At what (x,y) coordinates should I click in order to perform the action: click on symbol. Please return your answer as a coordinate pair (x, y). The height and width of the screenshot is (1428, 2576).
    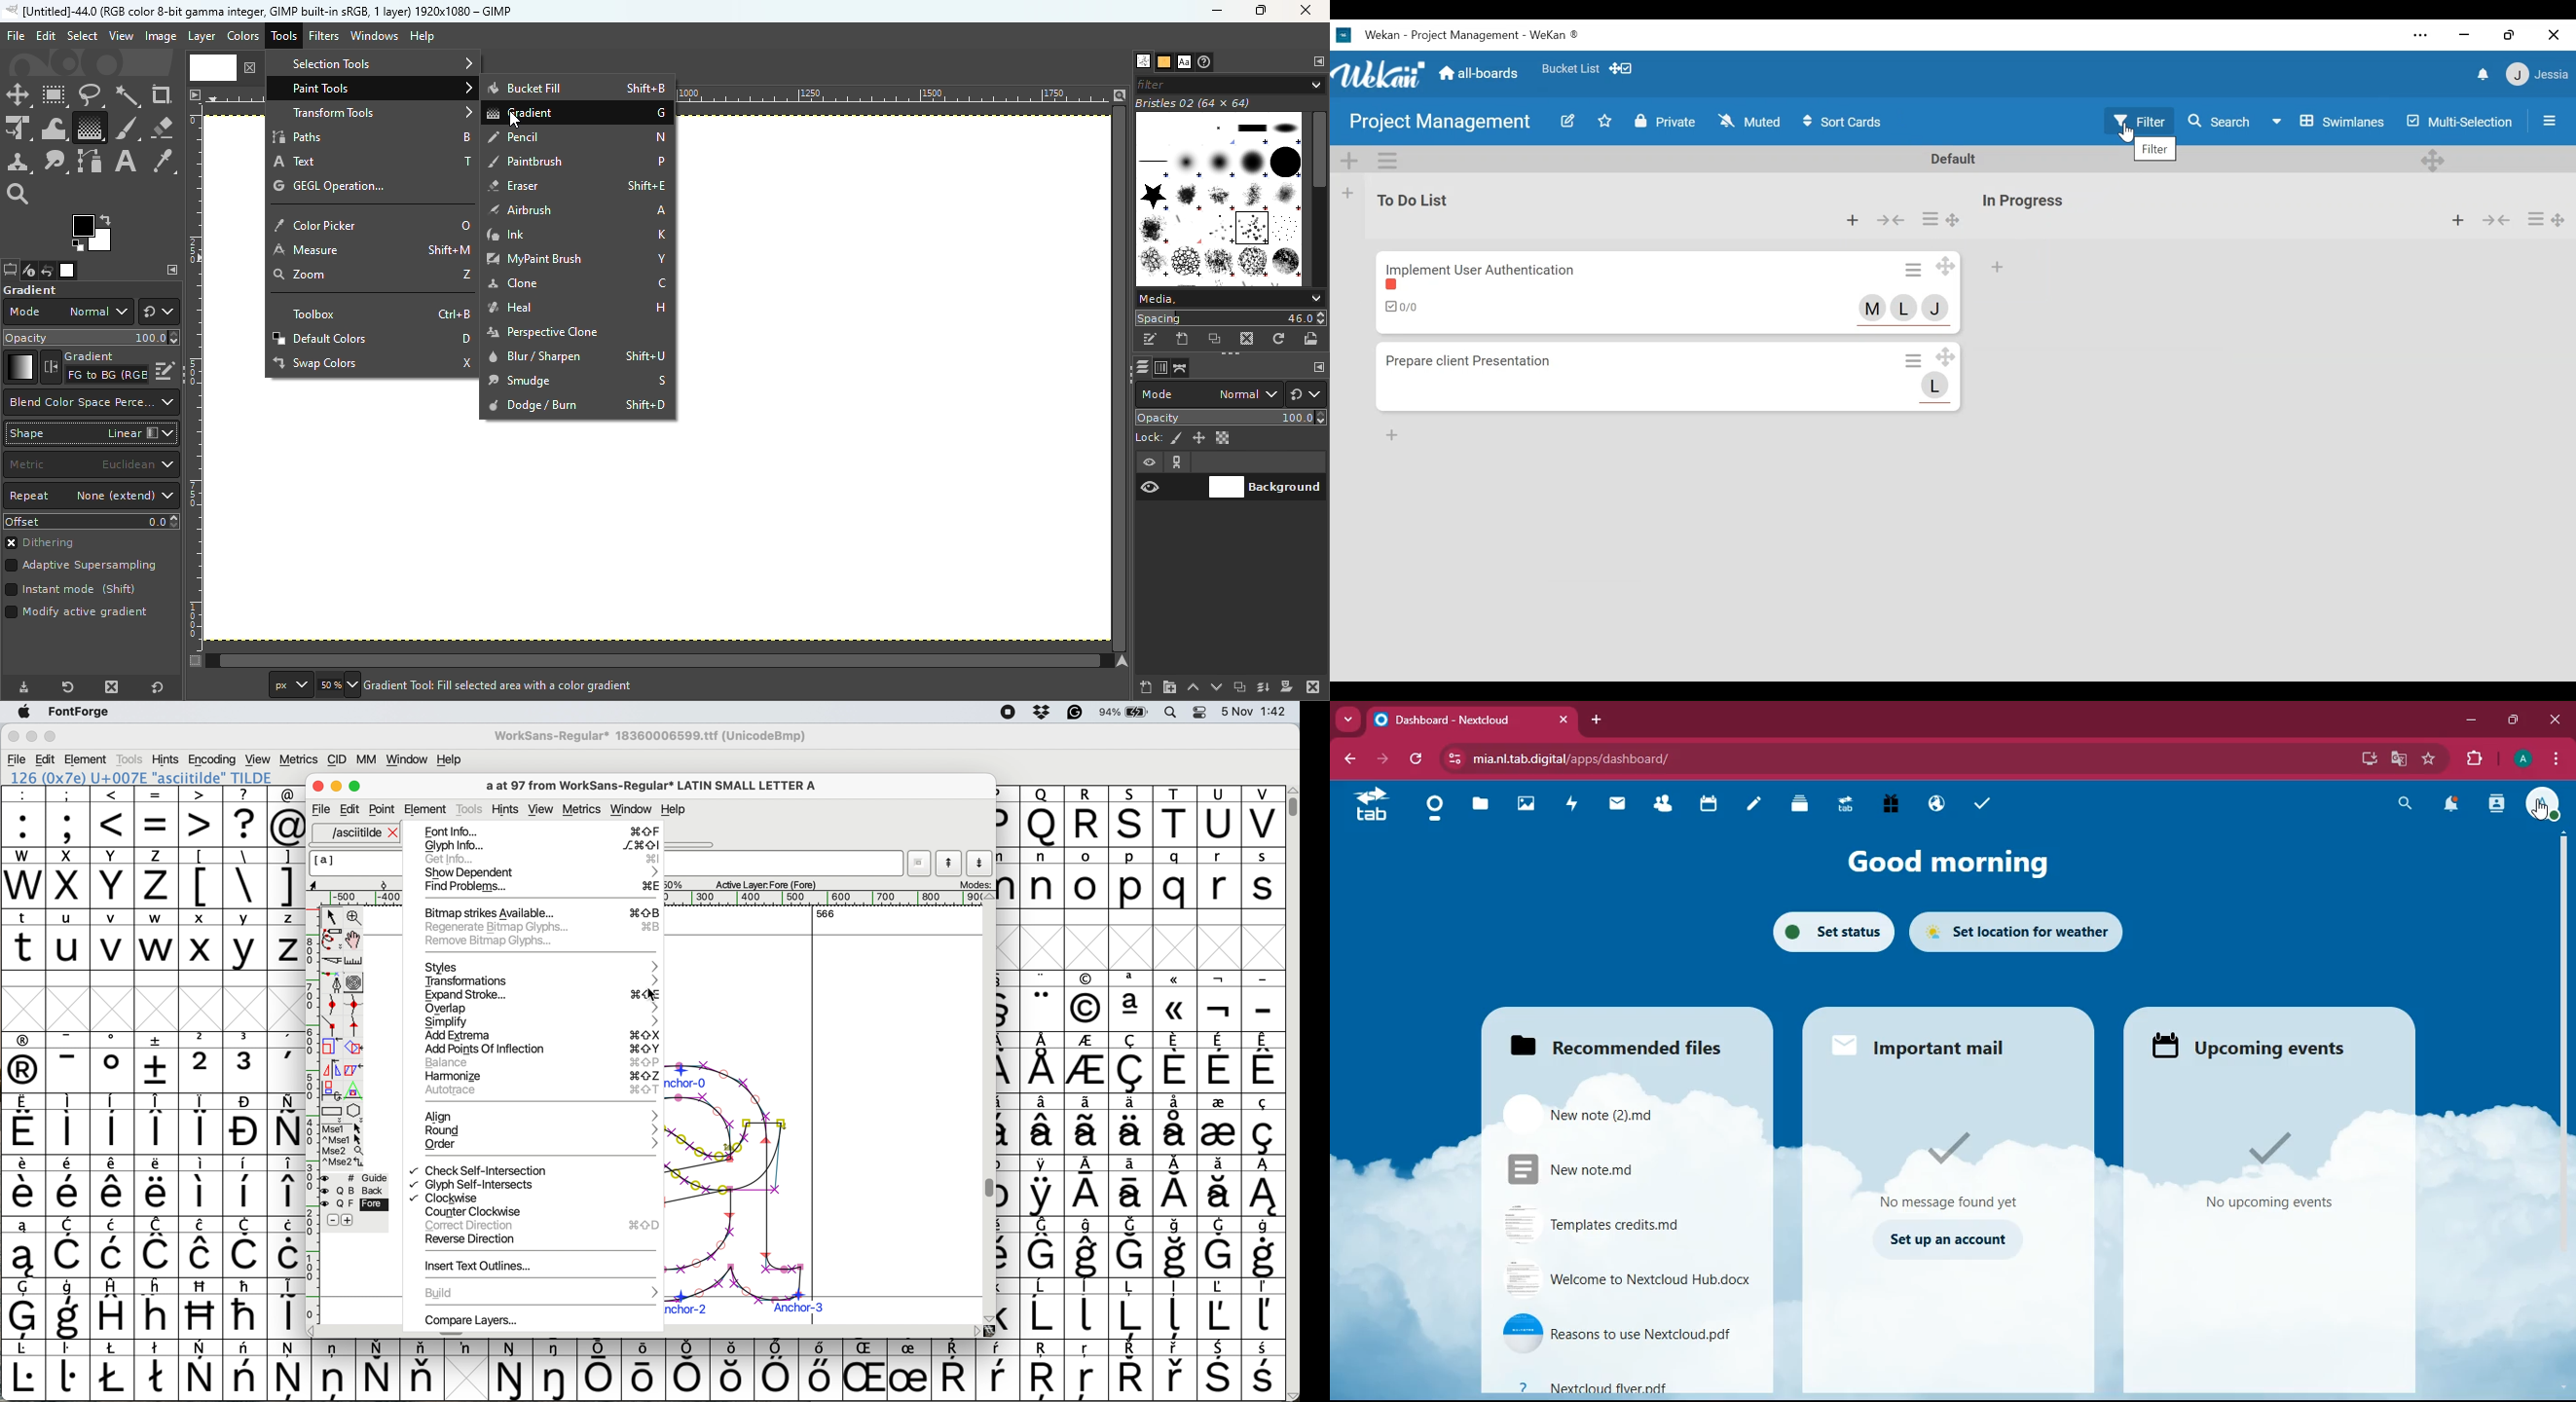
    Looking at the image, I should click on (999, 1370).